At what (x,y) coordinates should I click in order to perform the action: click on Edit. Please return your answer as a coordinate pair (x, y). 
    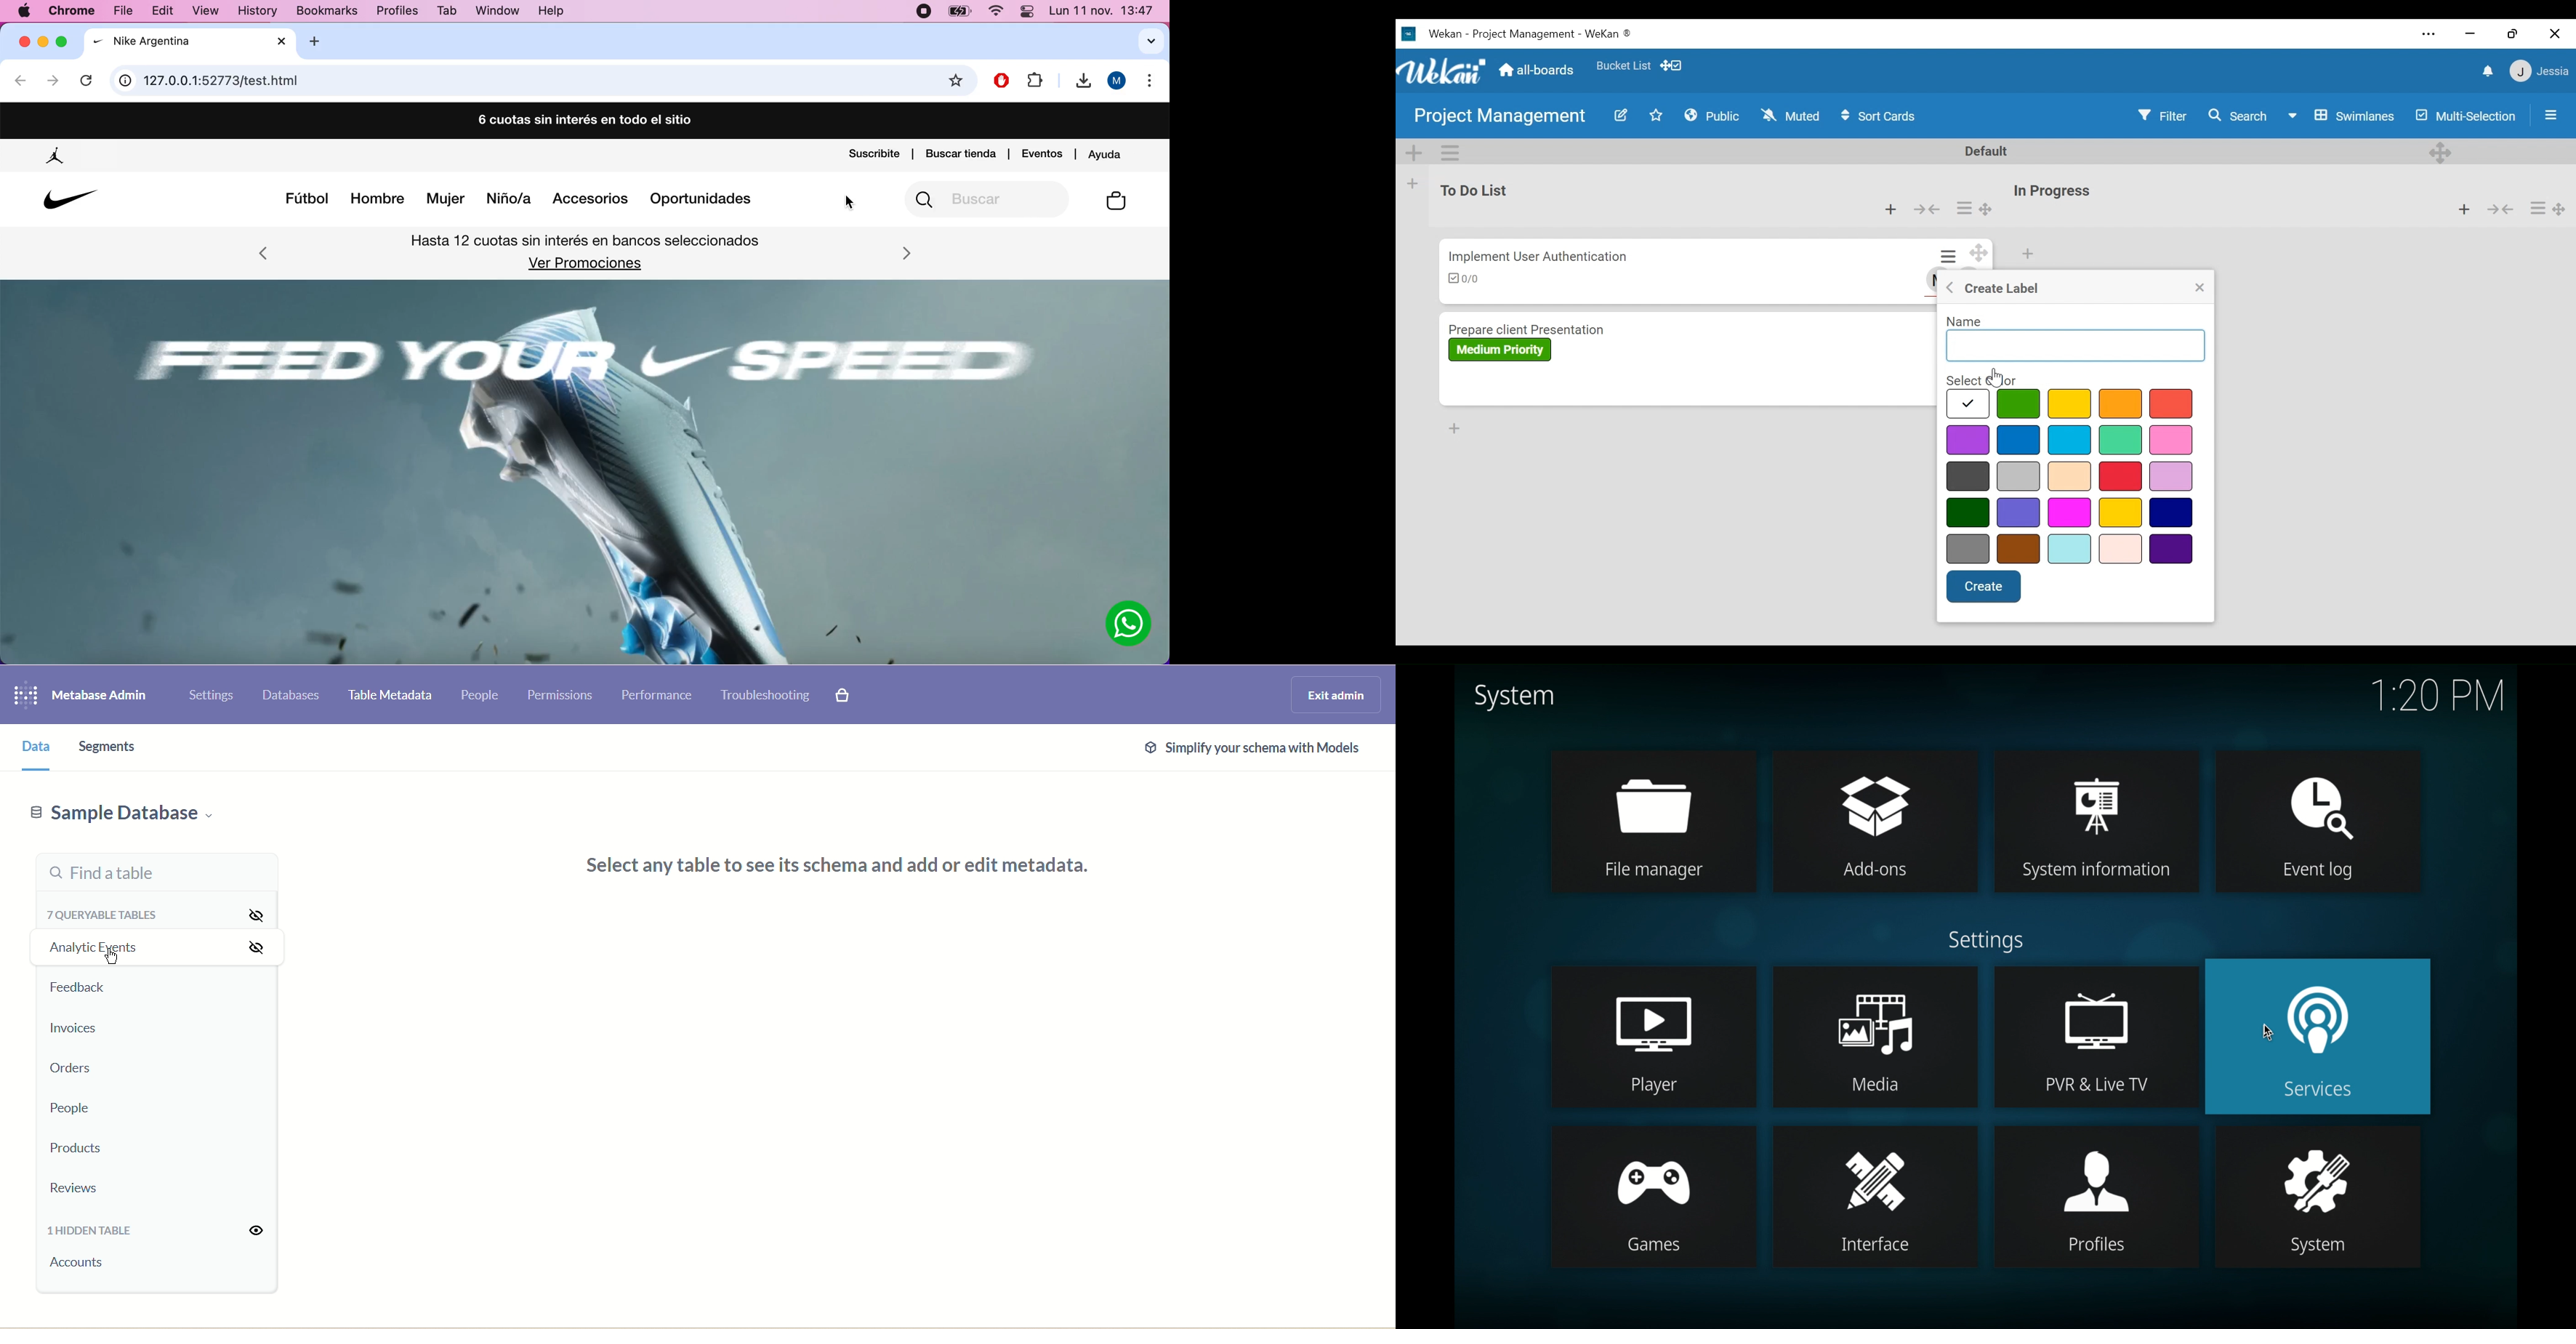
    Looking at the image, I should click on (1620, 115).